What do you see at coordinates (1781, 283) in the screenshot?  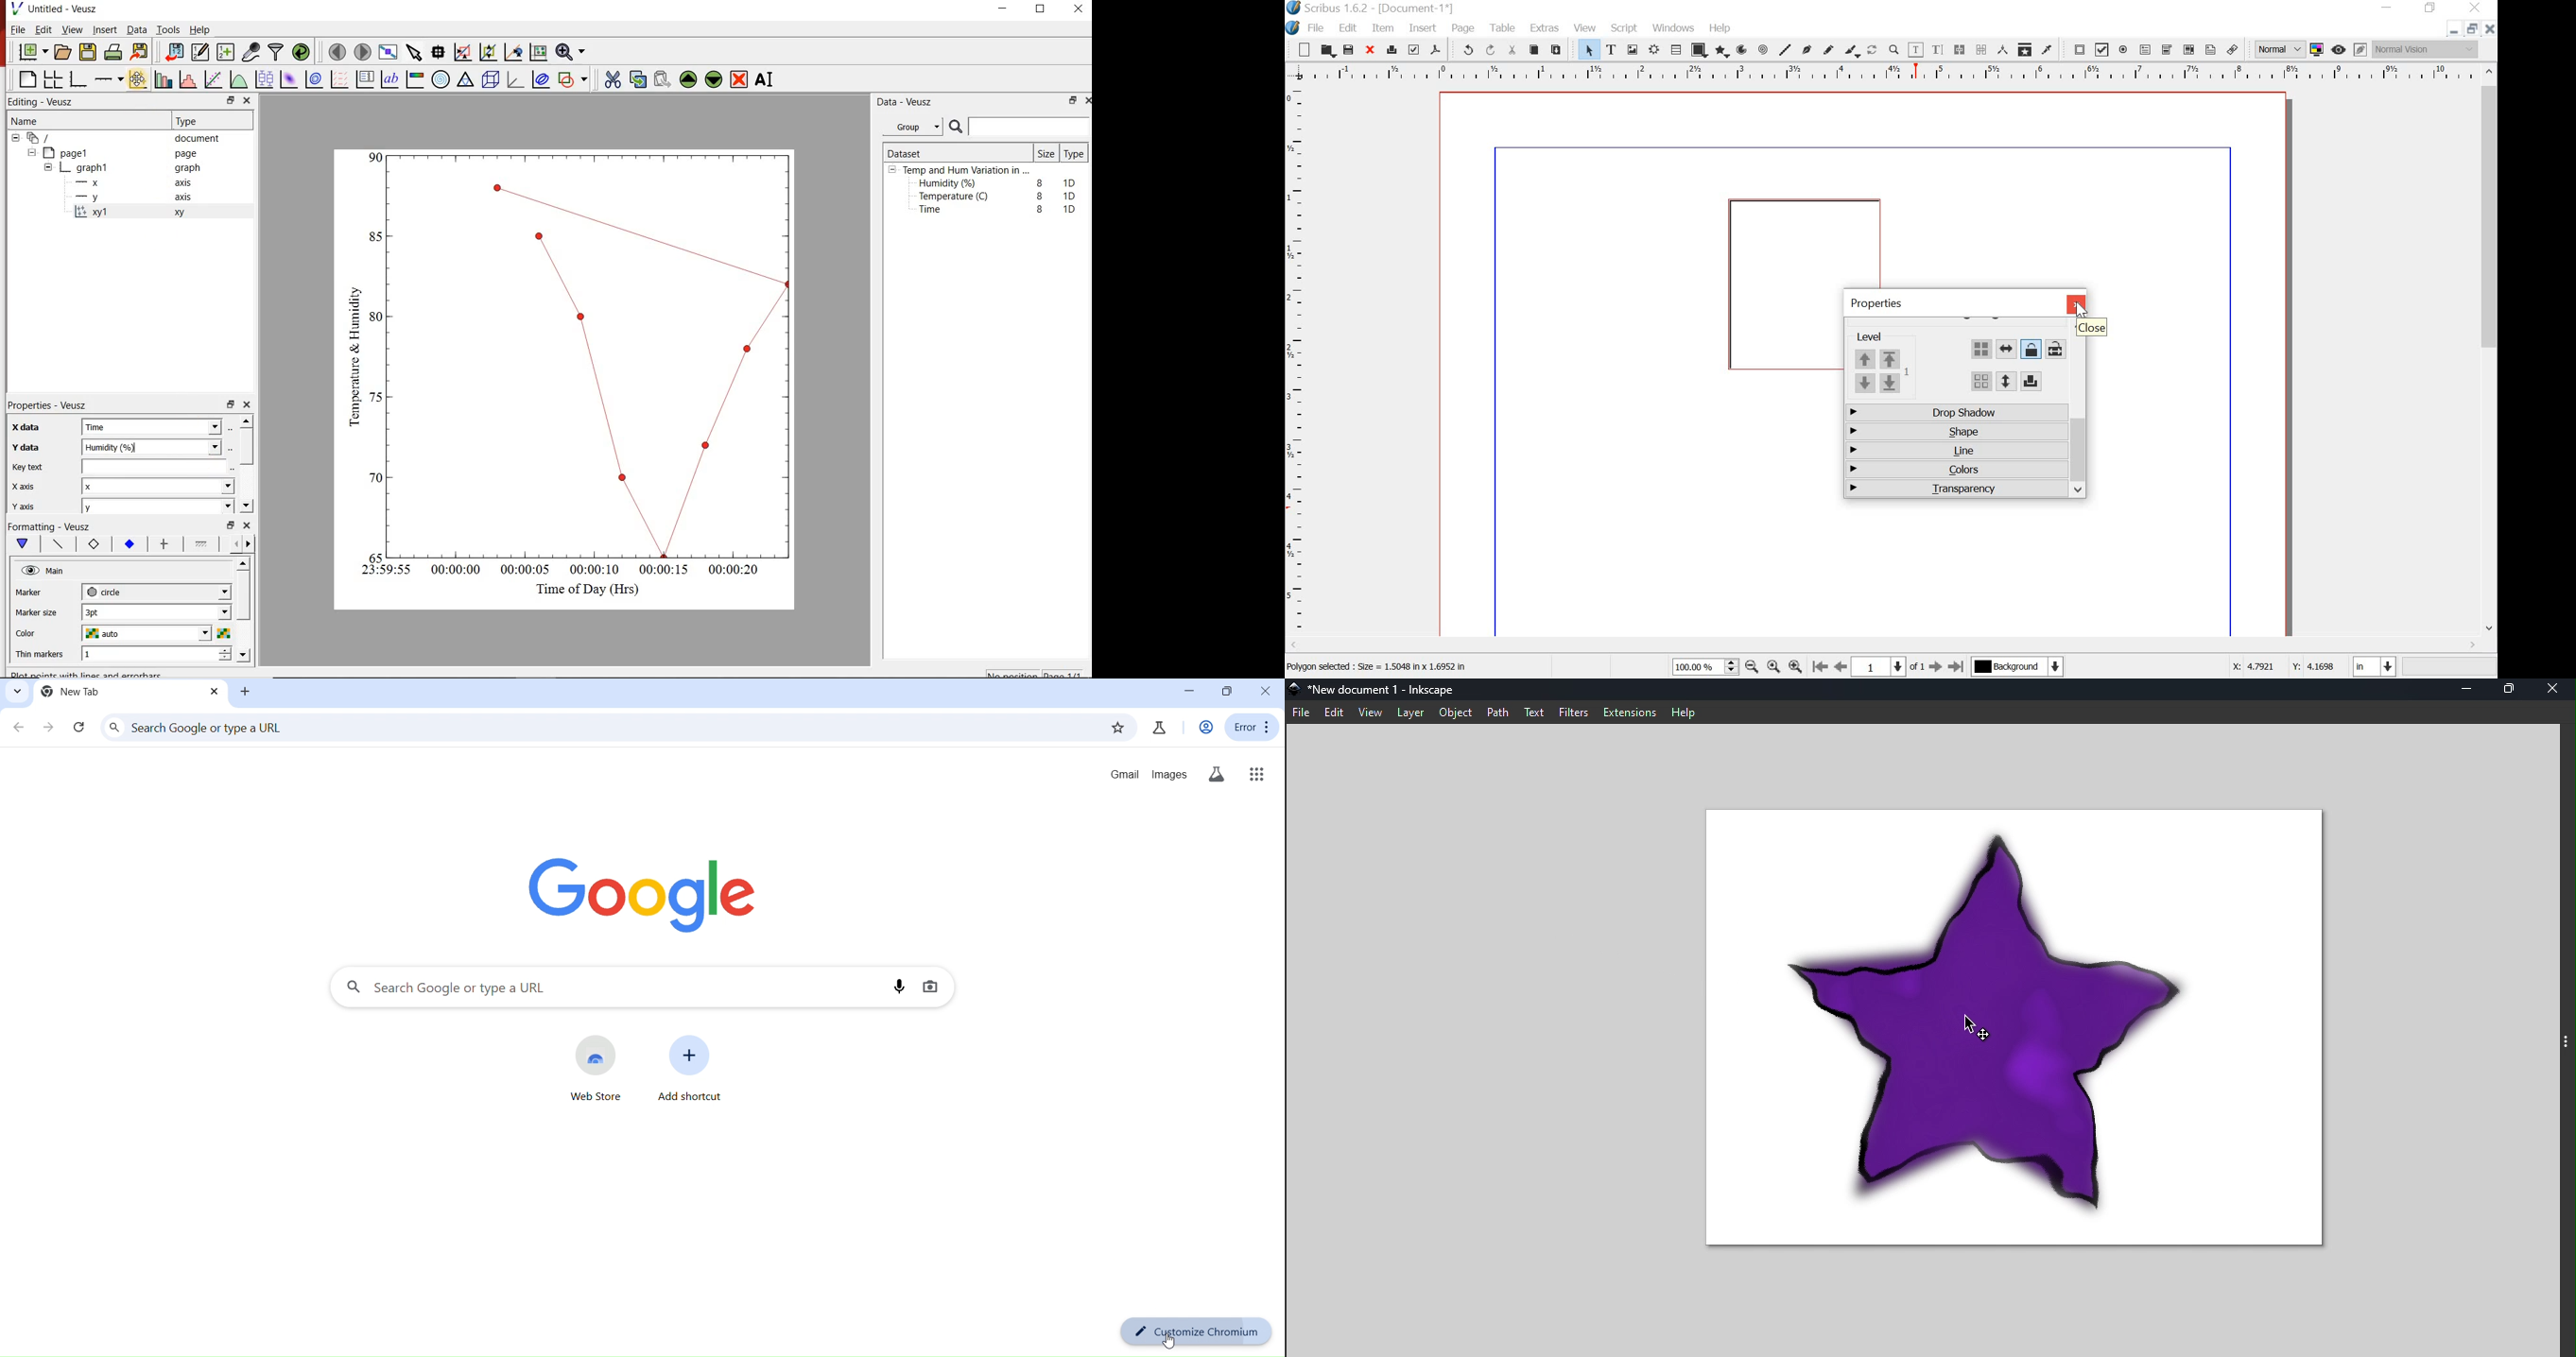 I see `object` at bounding box center [1781, 283].